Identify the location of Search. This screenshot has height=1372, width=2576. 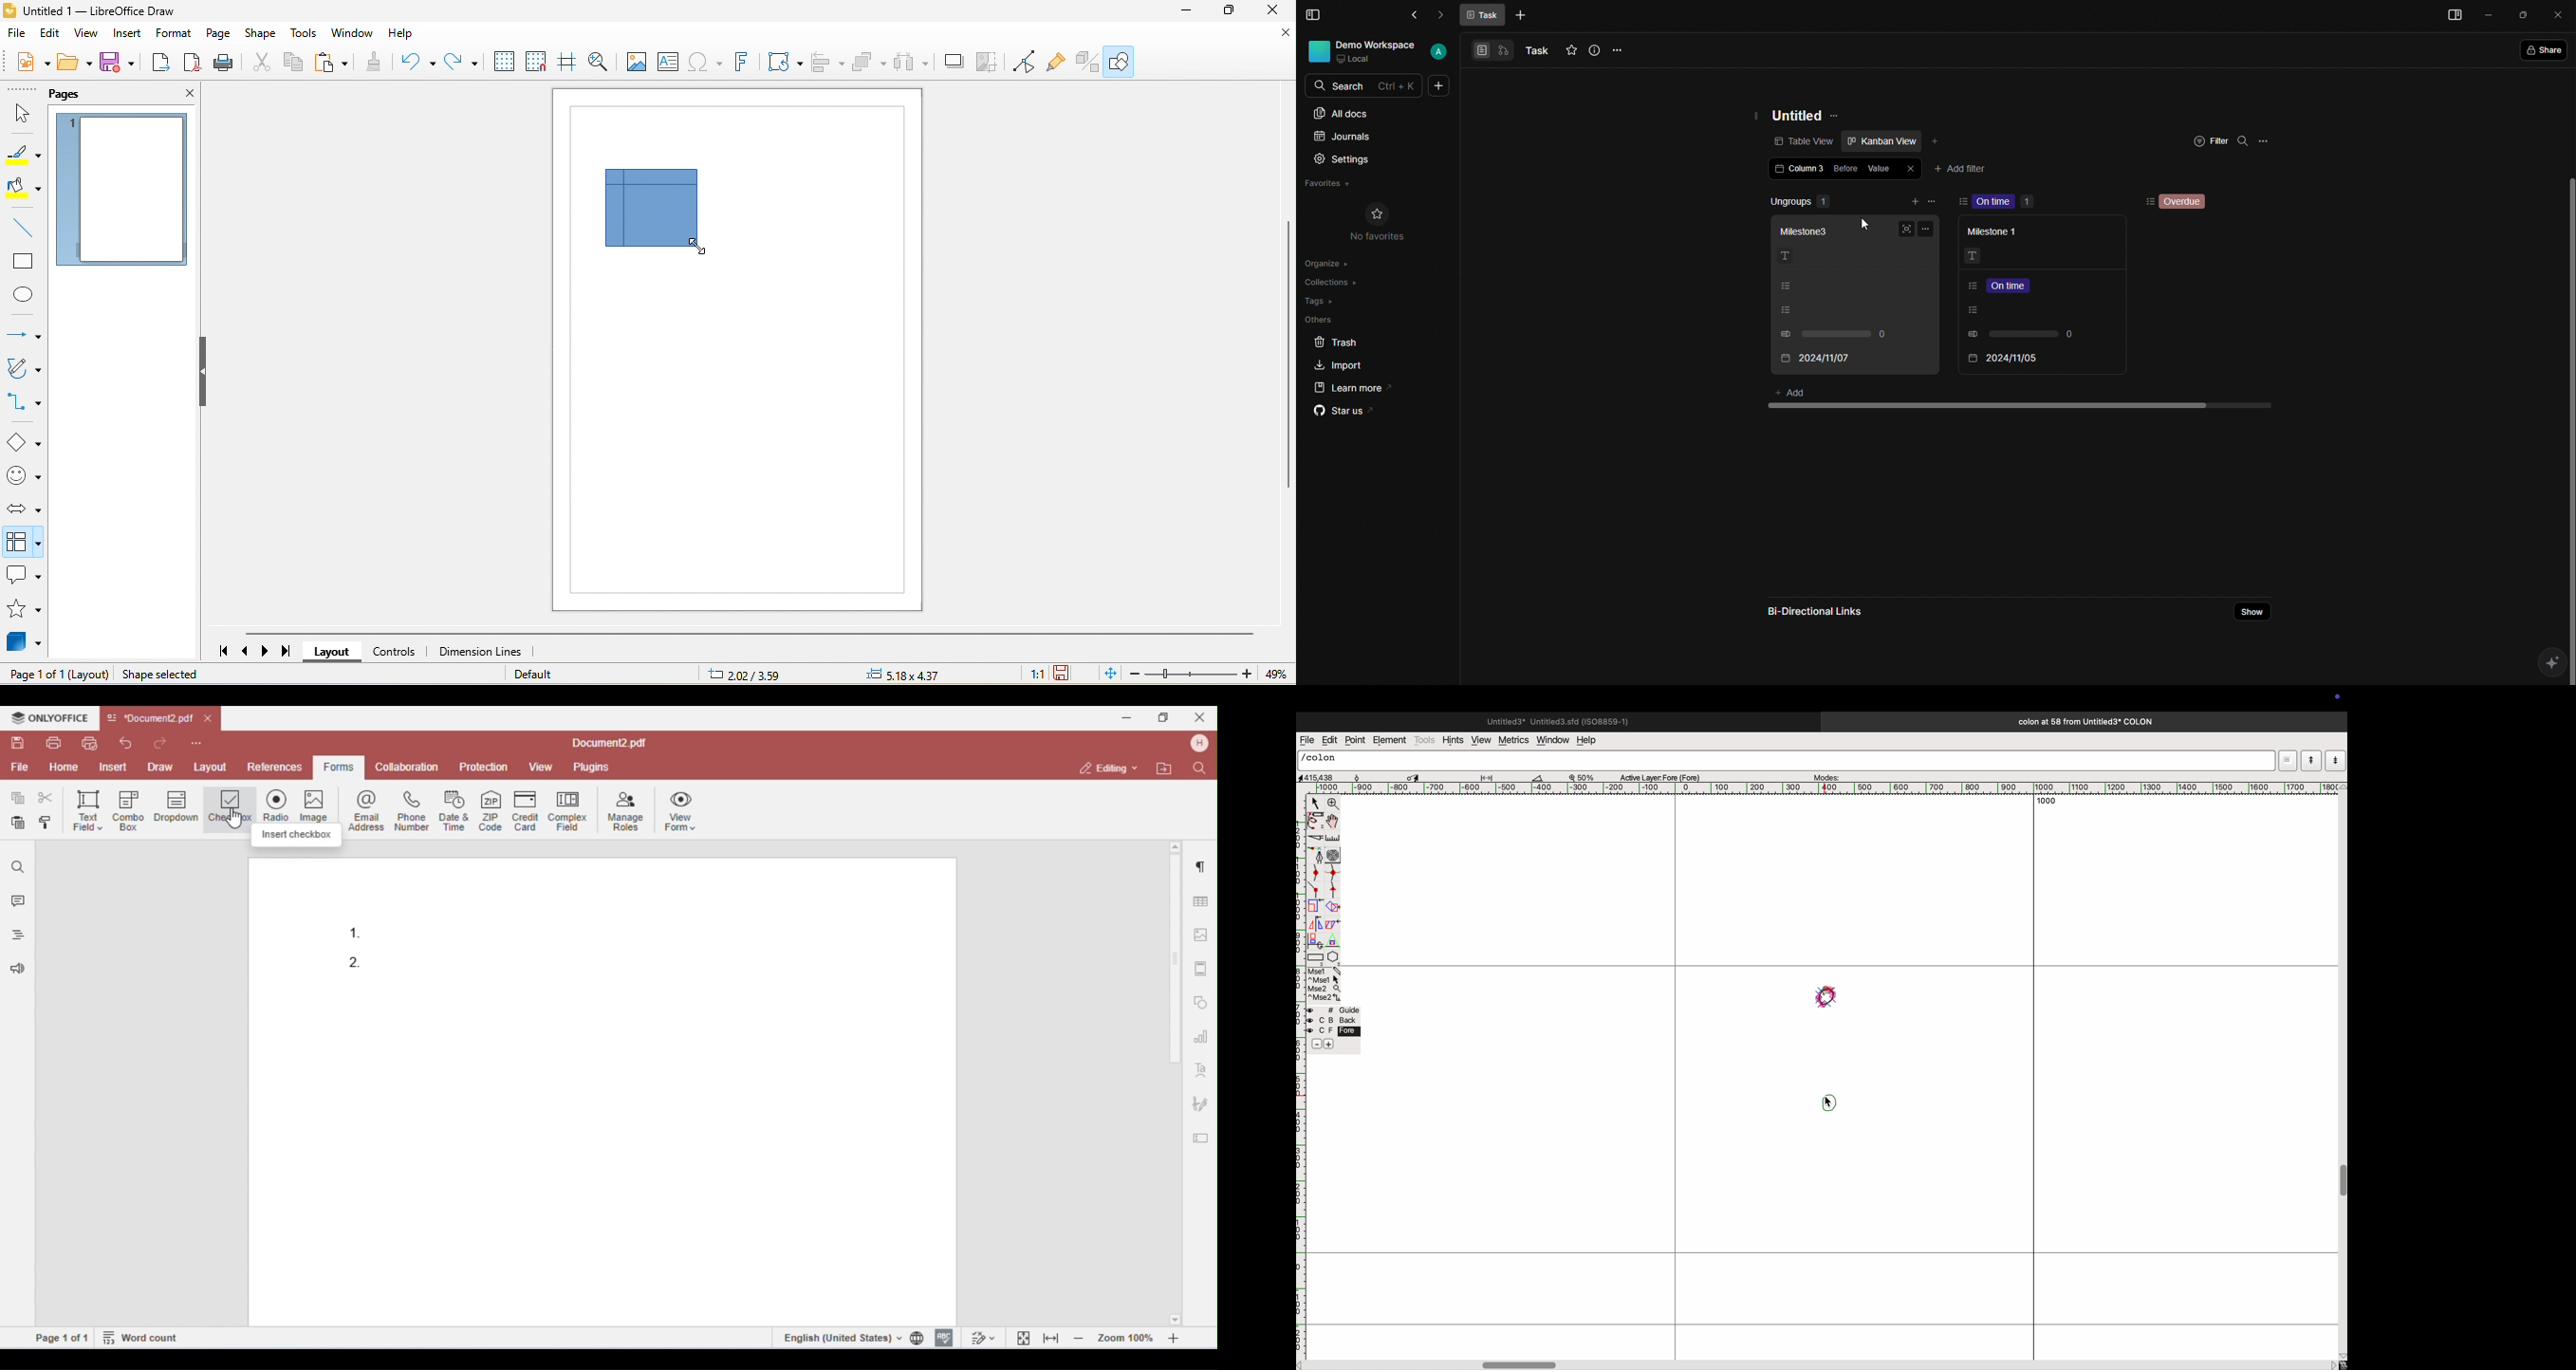
(1365, 85).